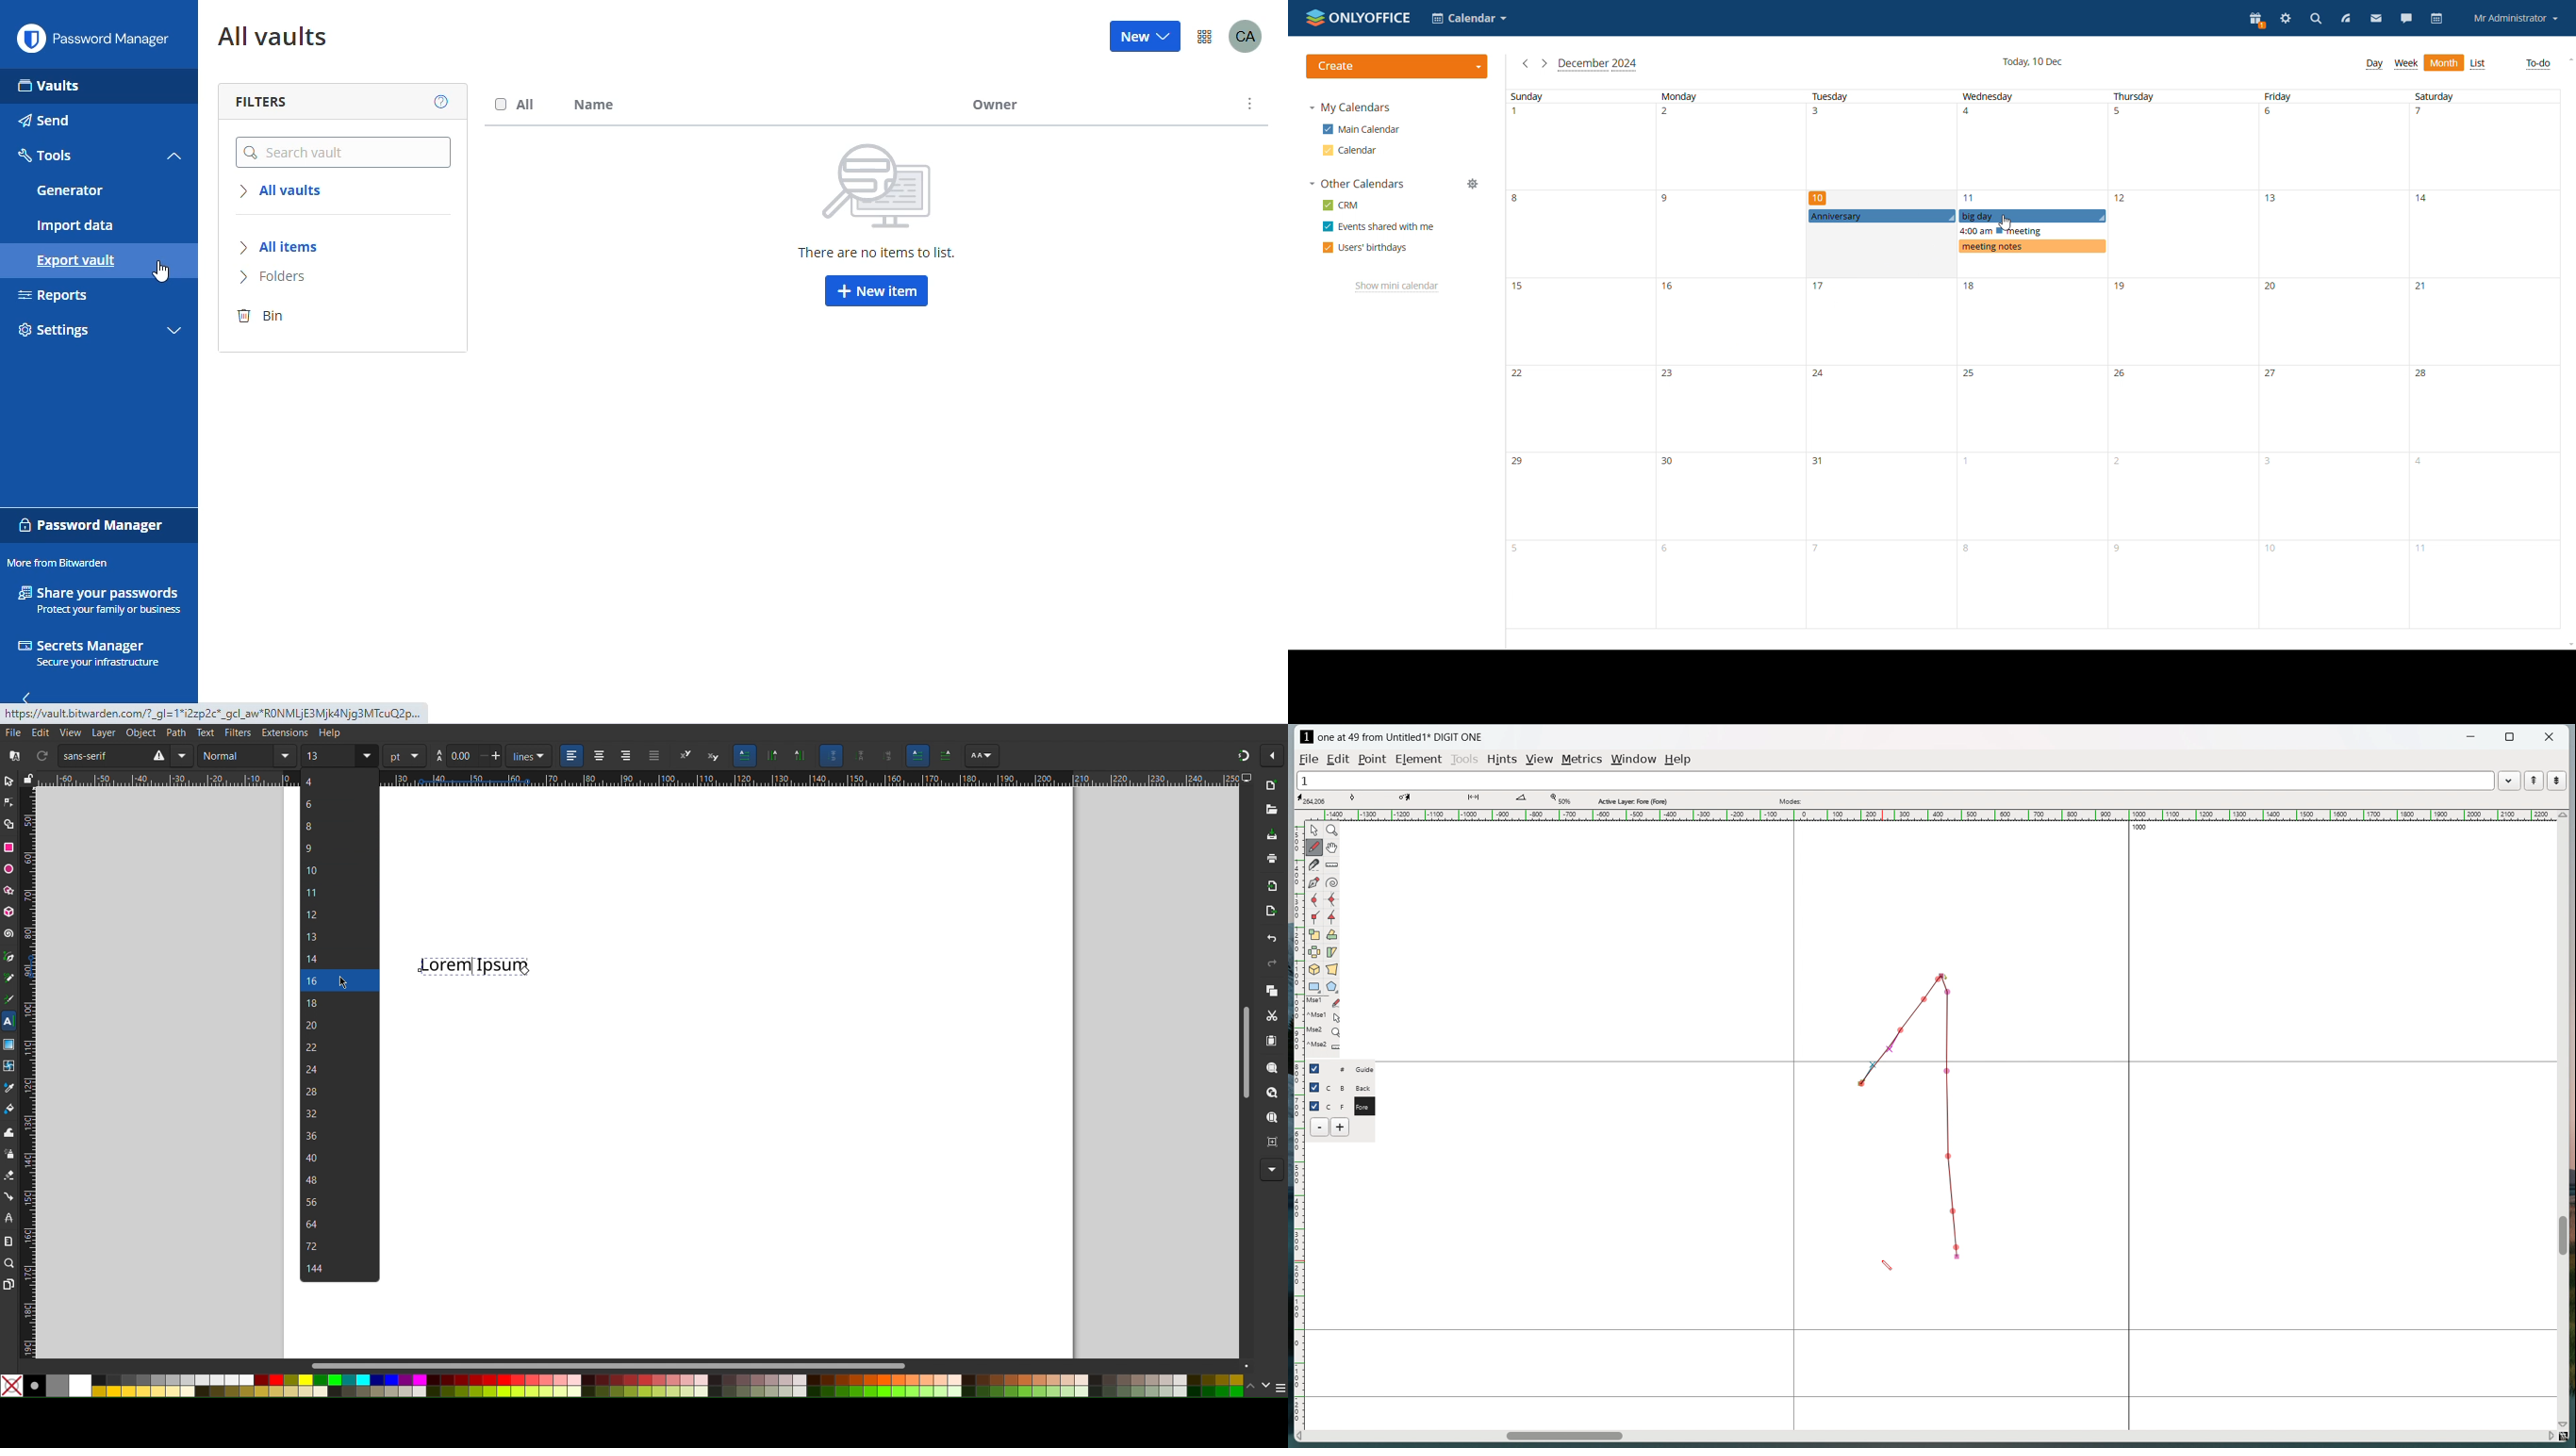 Image resolution: width=2576 pixels, height=1456 pixels. What do you see at coordinates (1315, 830) in the screenshot?
I see `pointer` at bounding box center [1315, 830].